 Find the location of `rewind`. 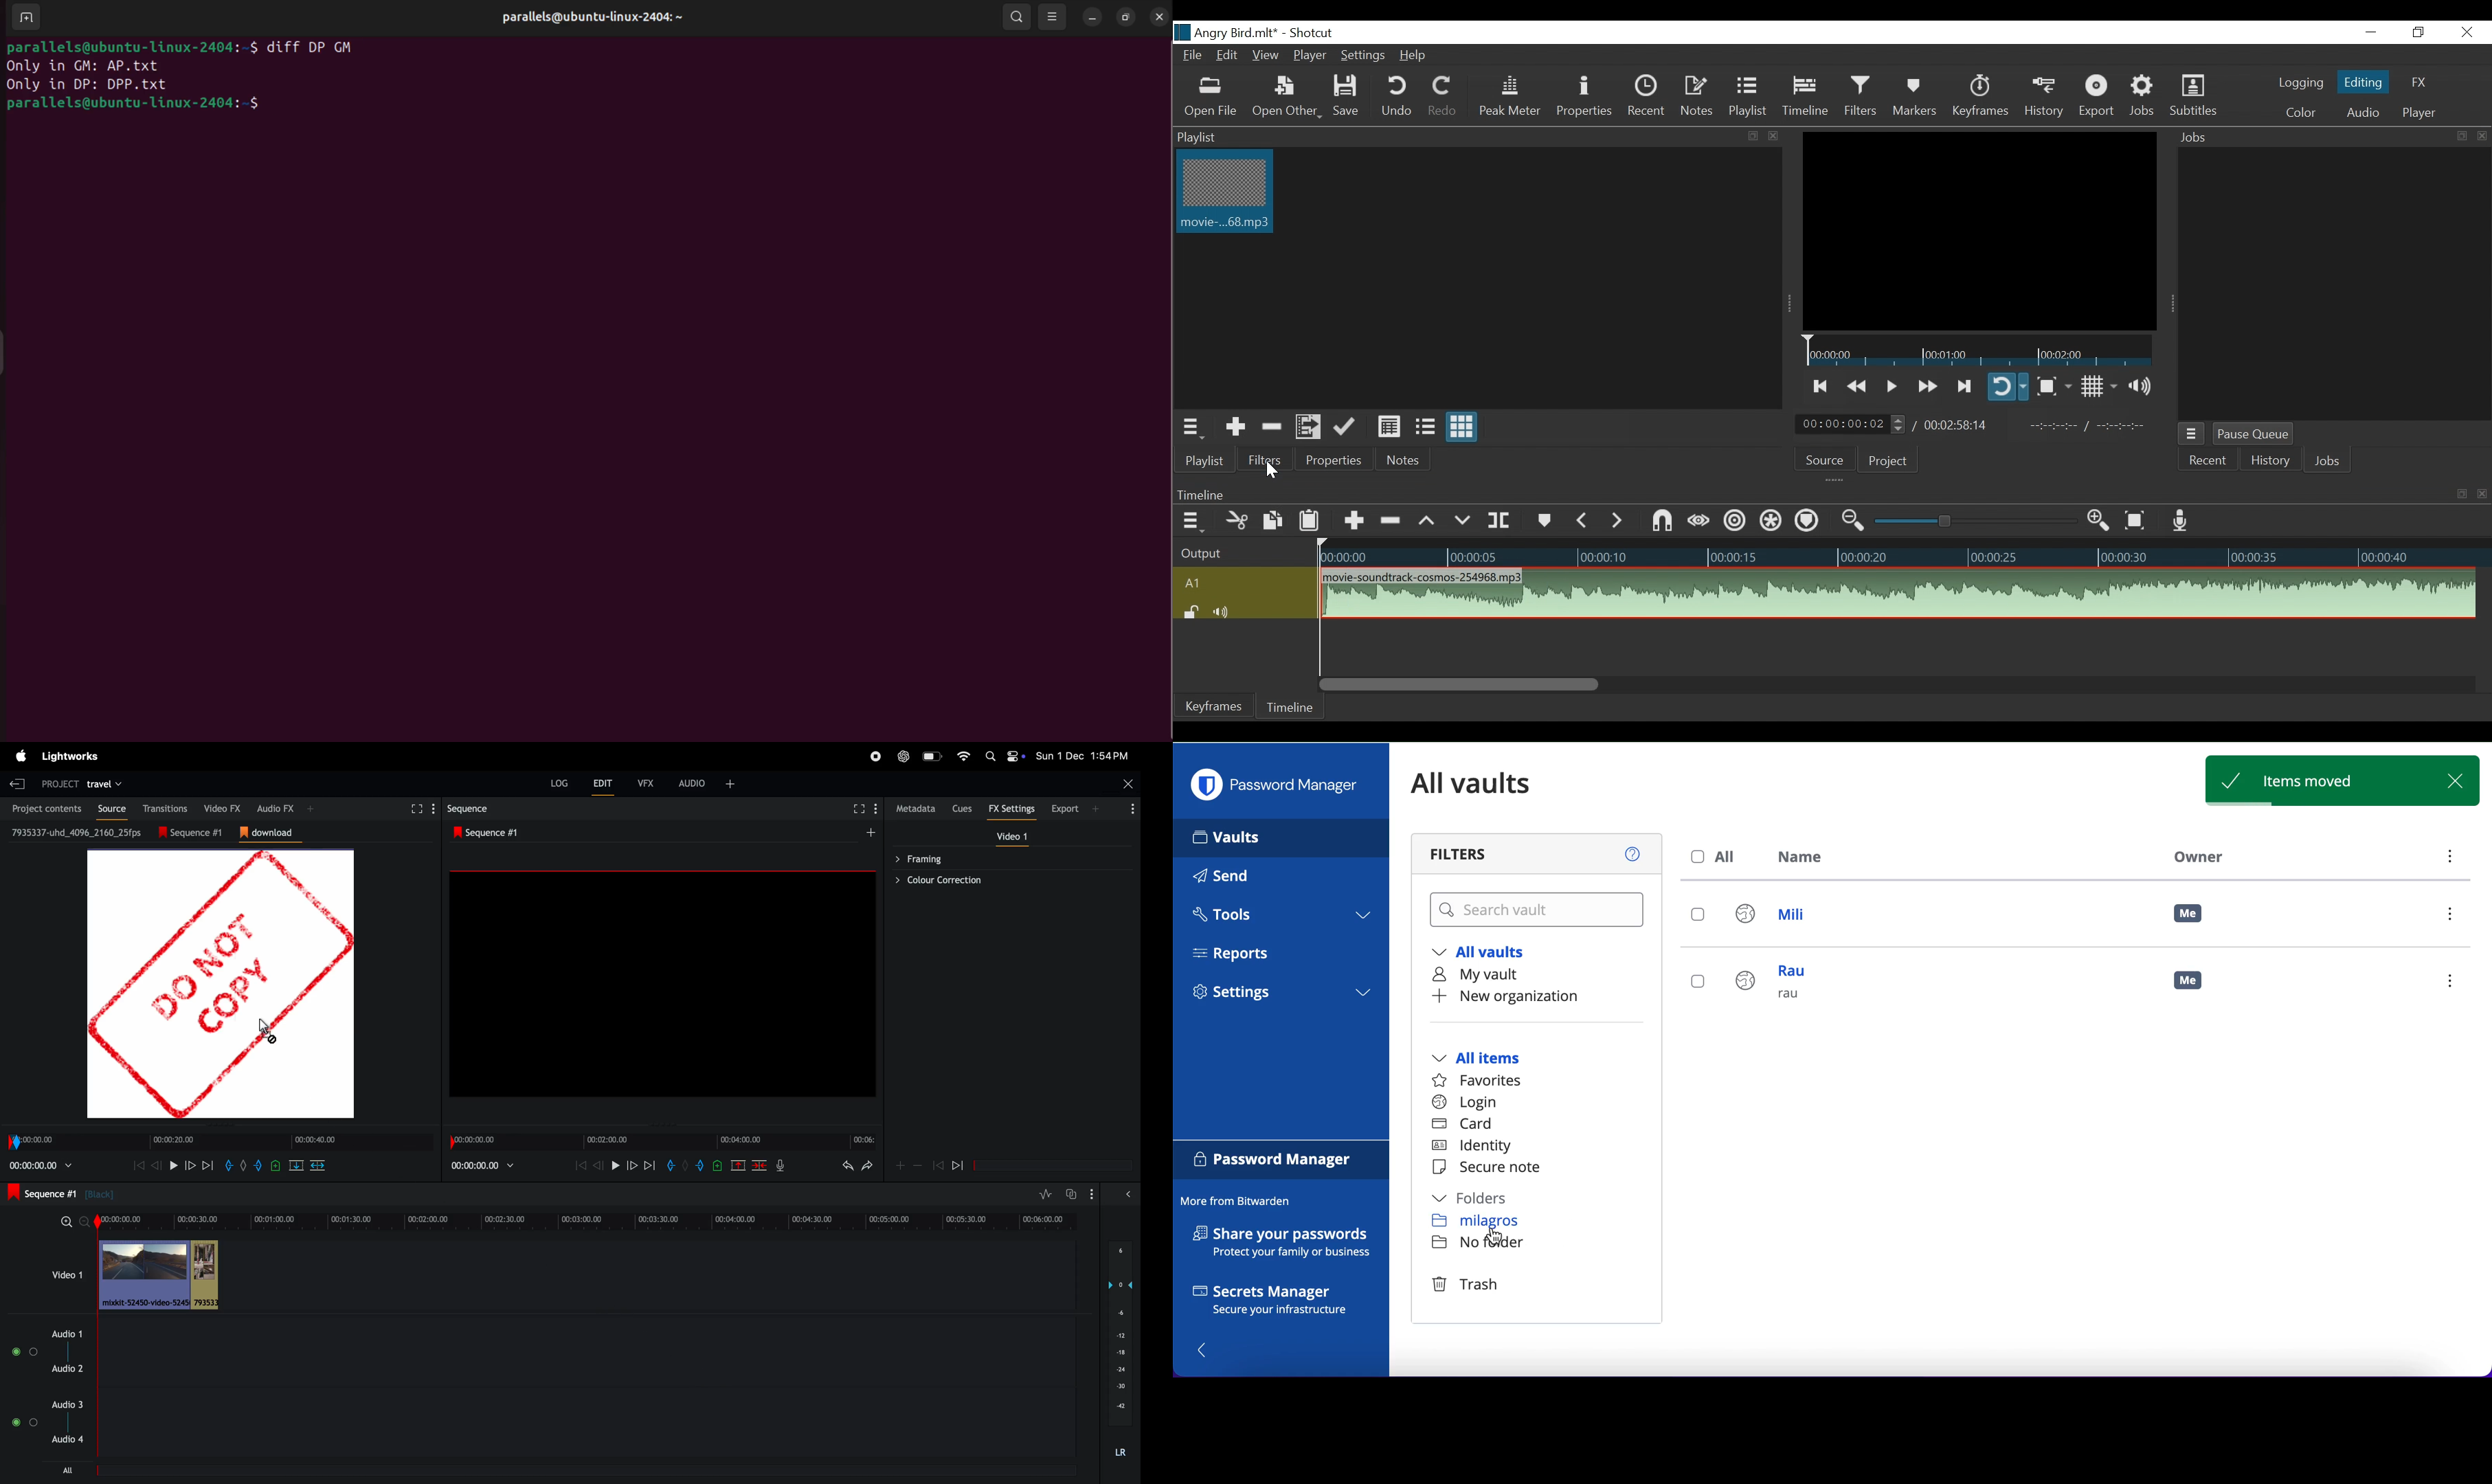

rewind is located at coordinates (581, 1165).